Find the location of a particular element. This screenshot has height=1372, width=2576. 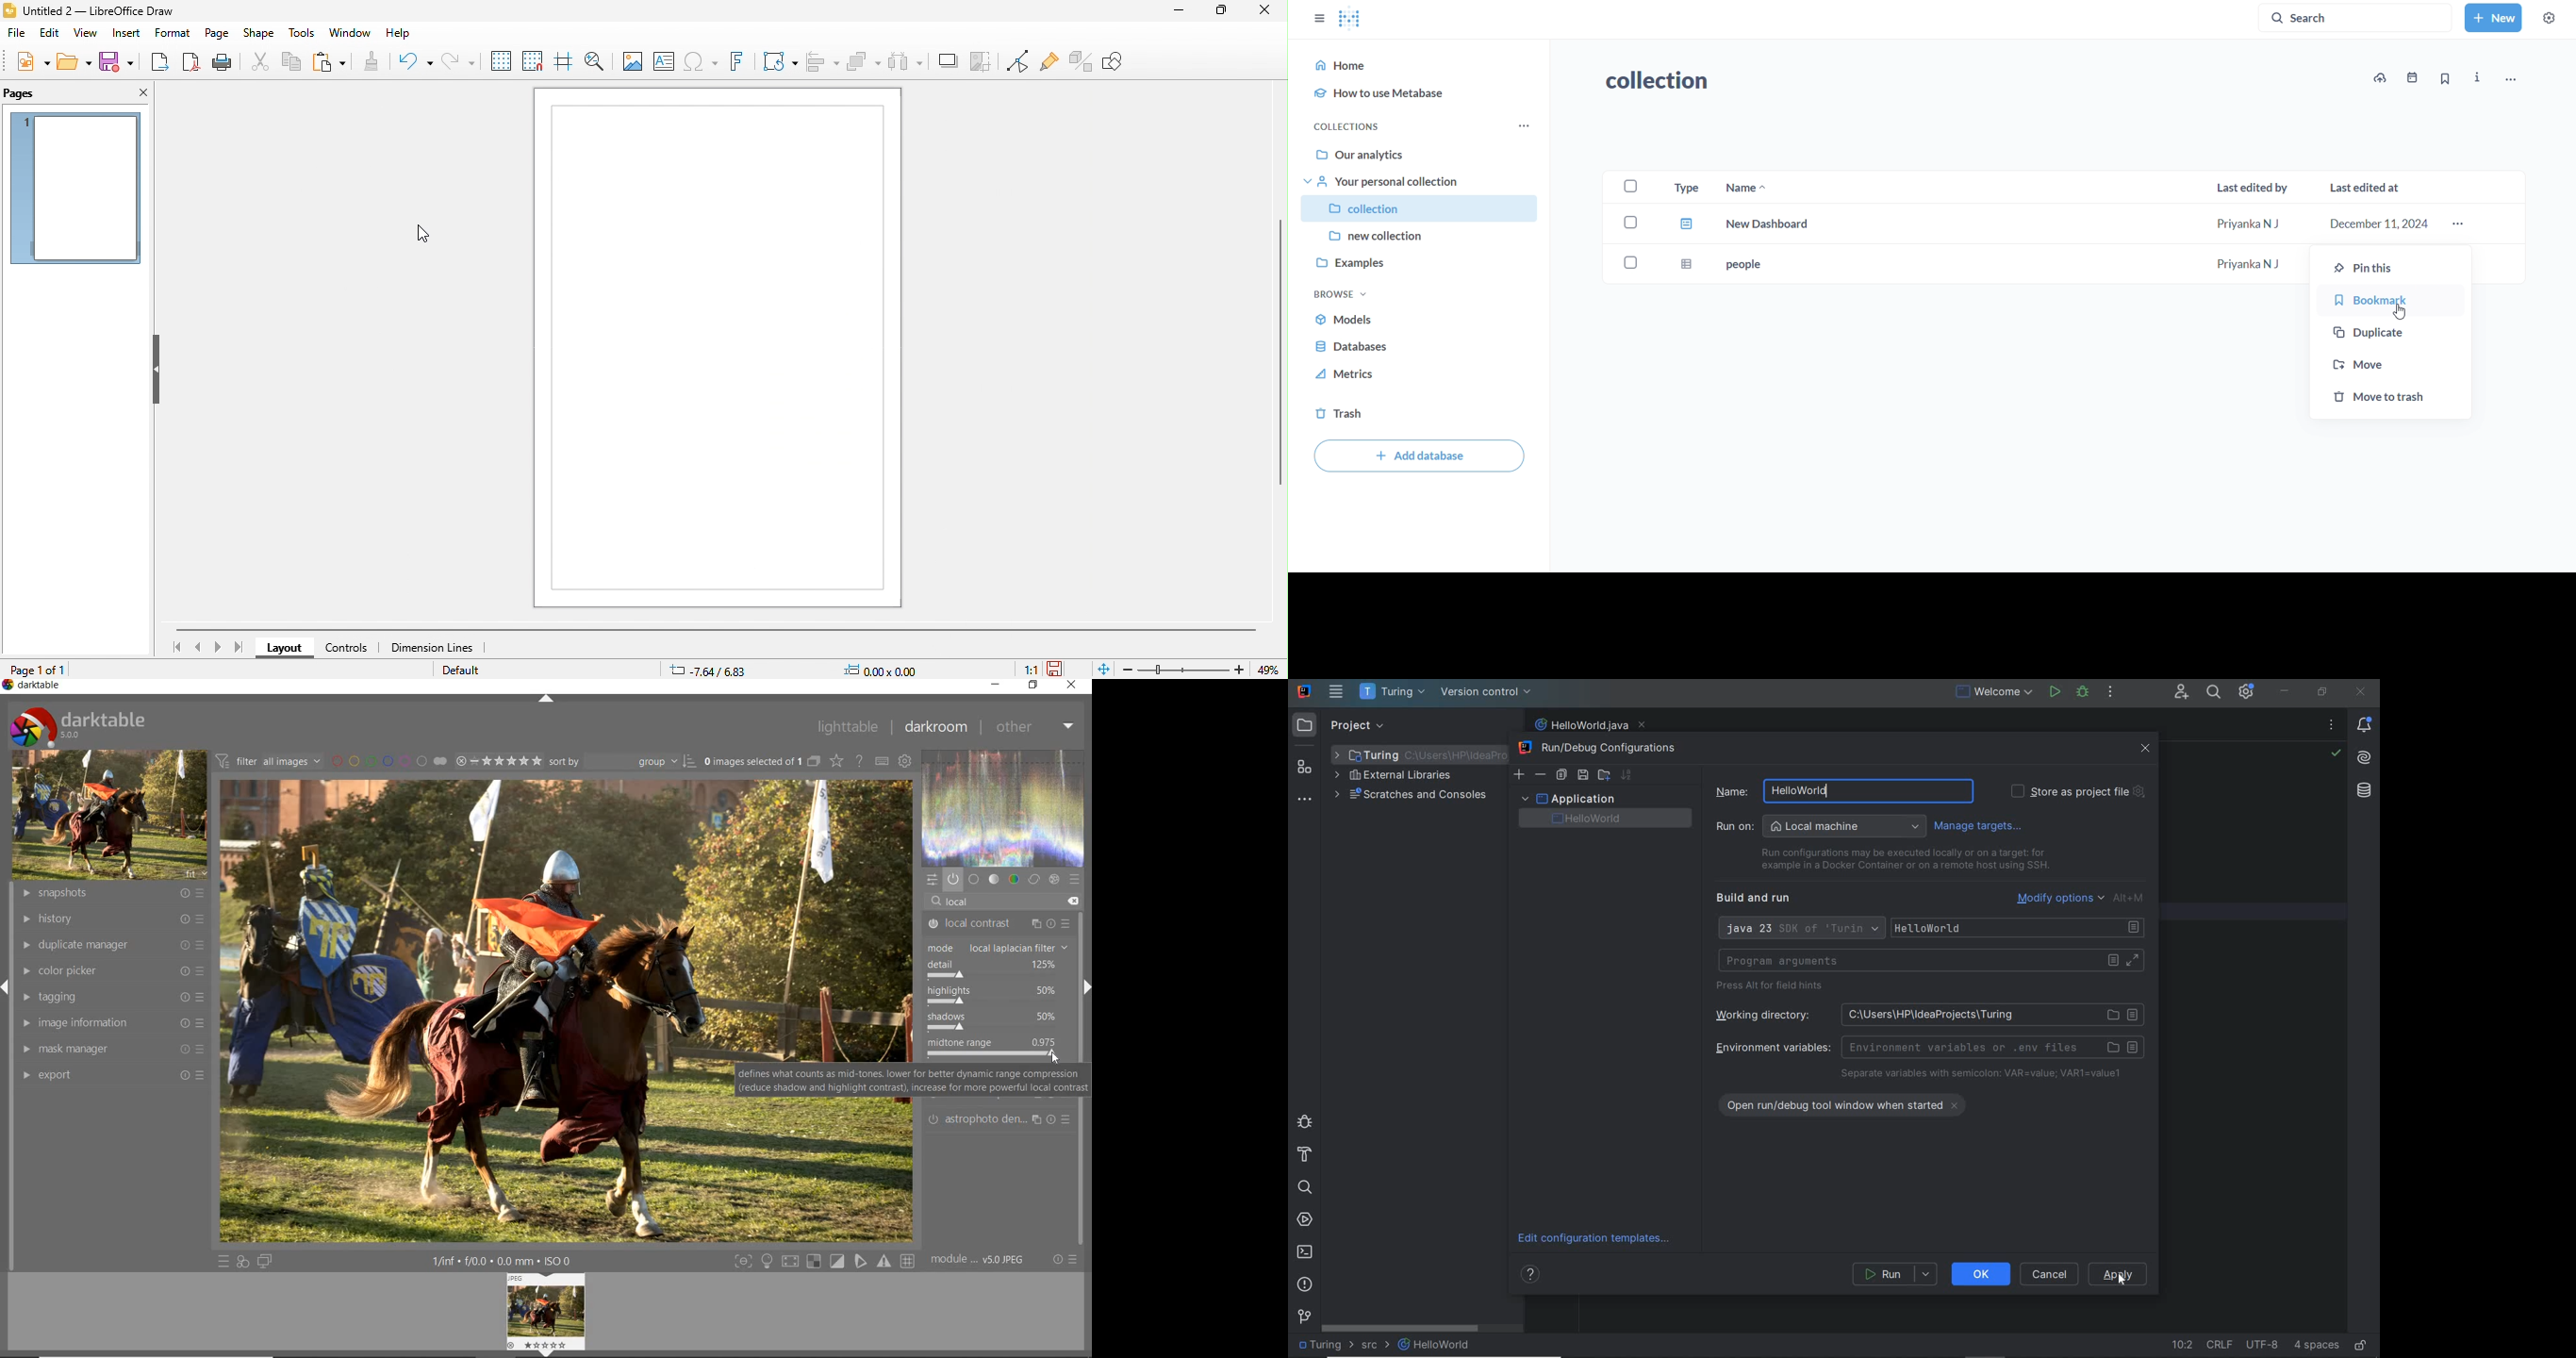

bookmark is located at coordinates (2391, 302).